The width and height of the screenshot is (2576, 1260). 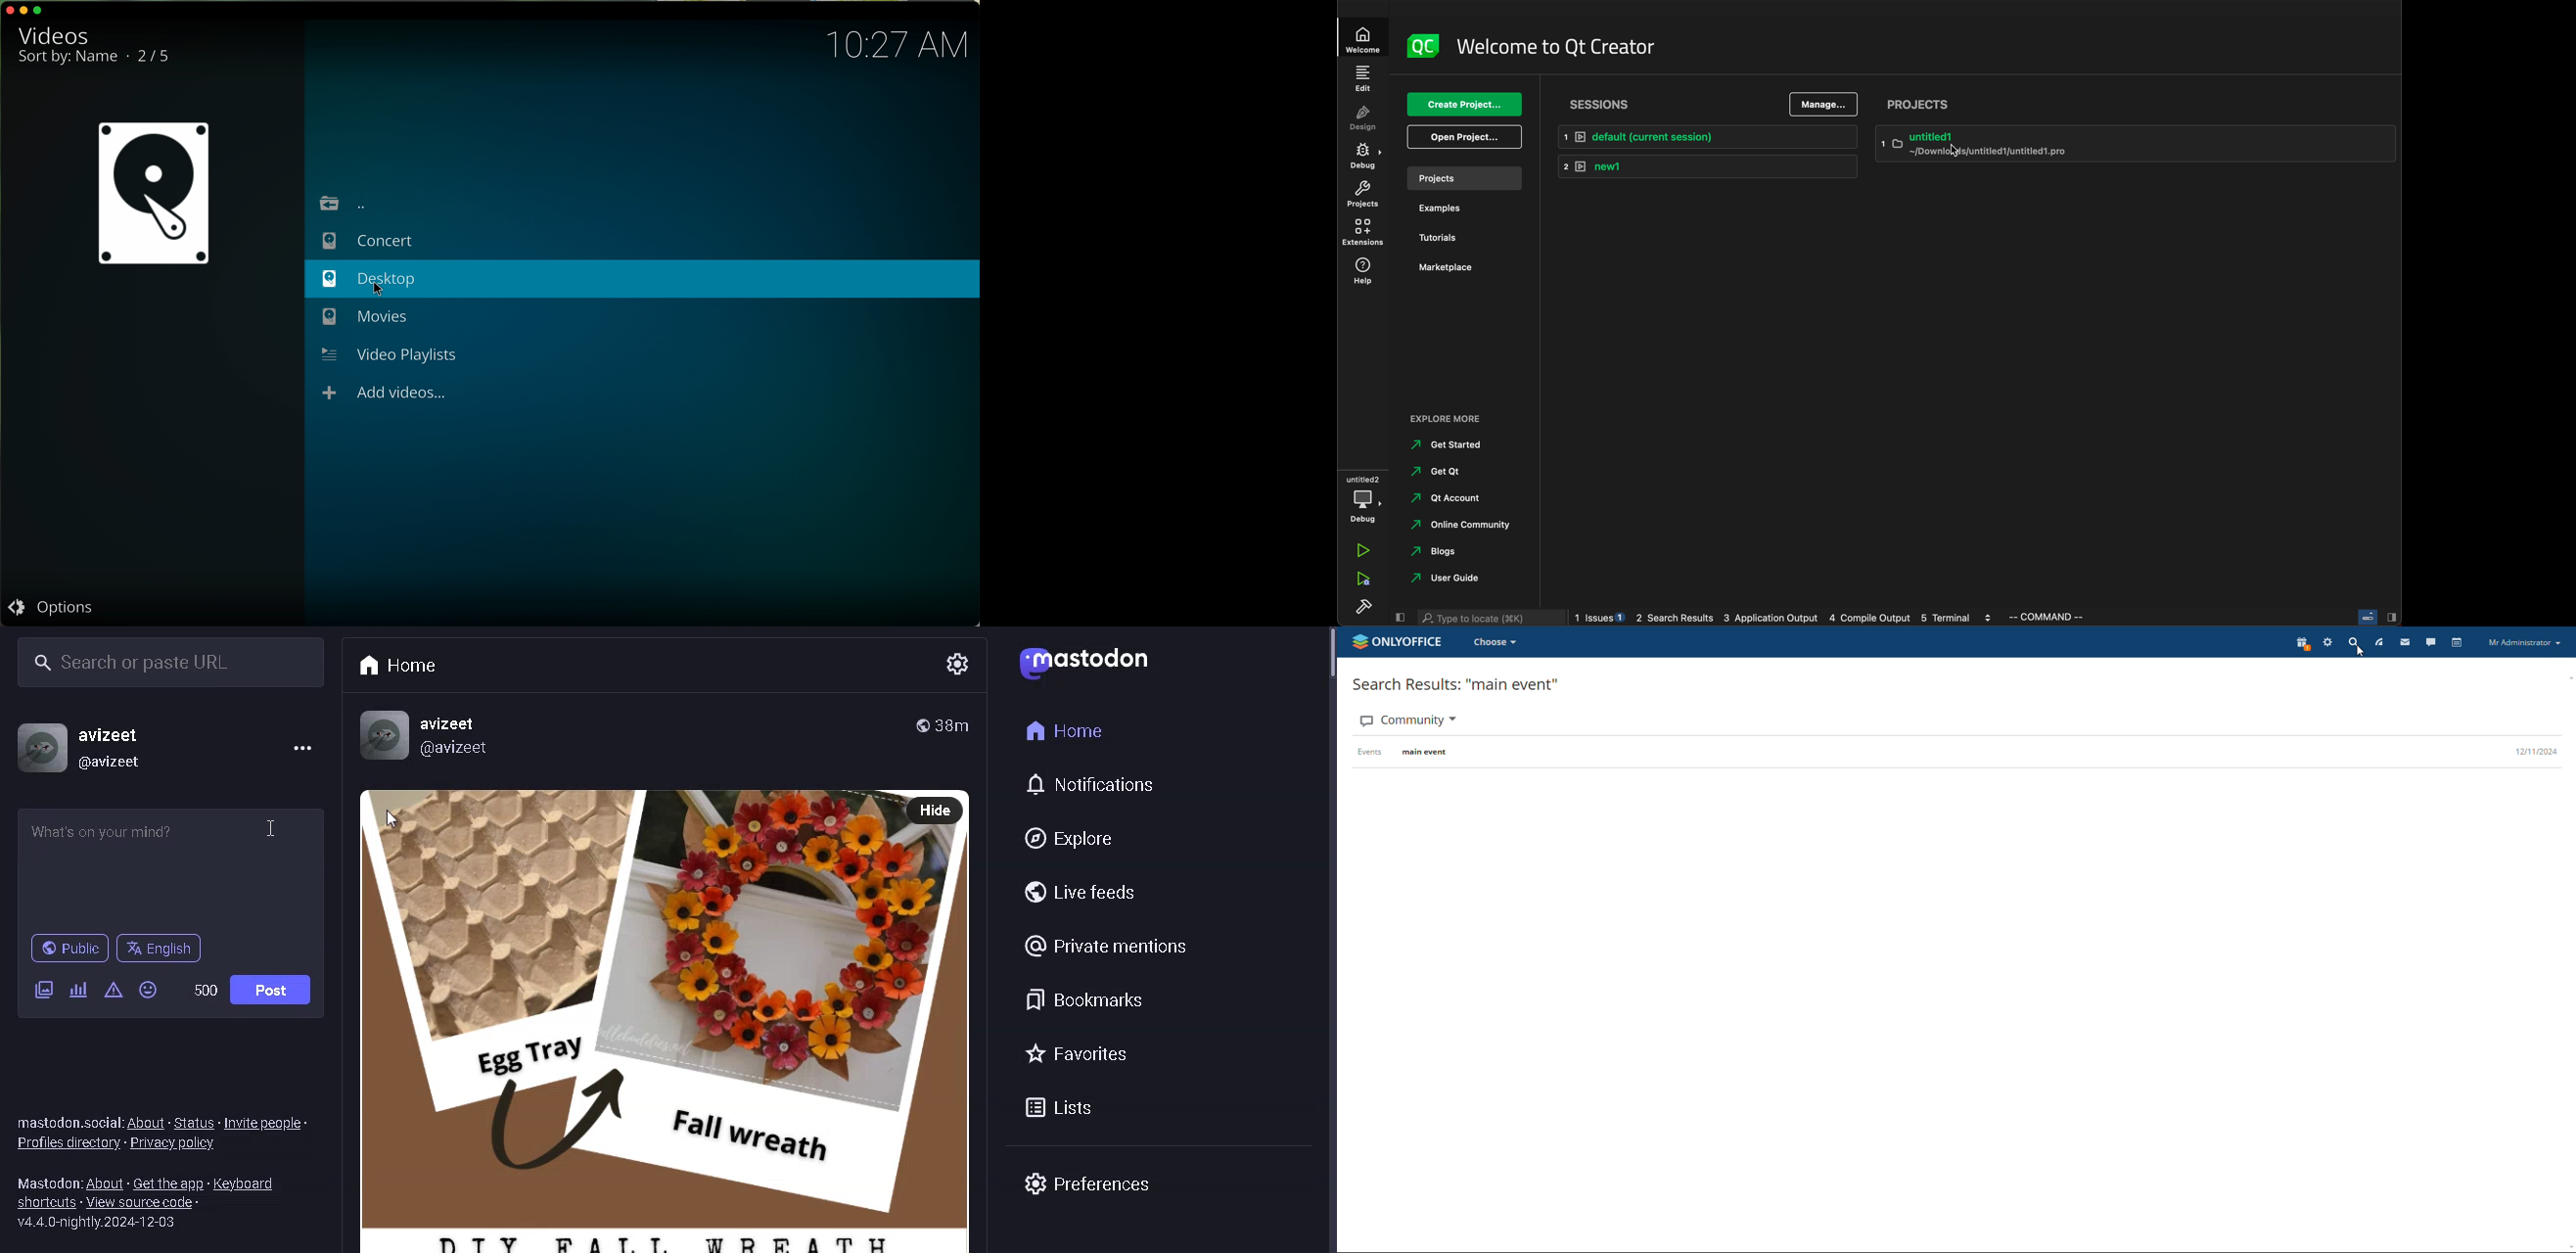 I want to click on shortcuts, so click(x=45, y=1202).